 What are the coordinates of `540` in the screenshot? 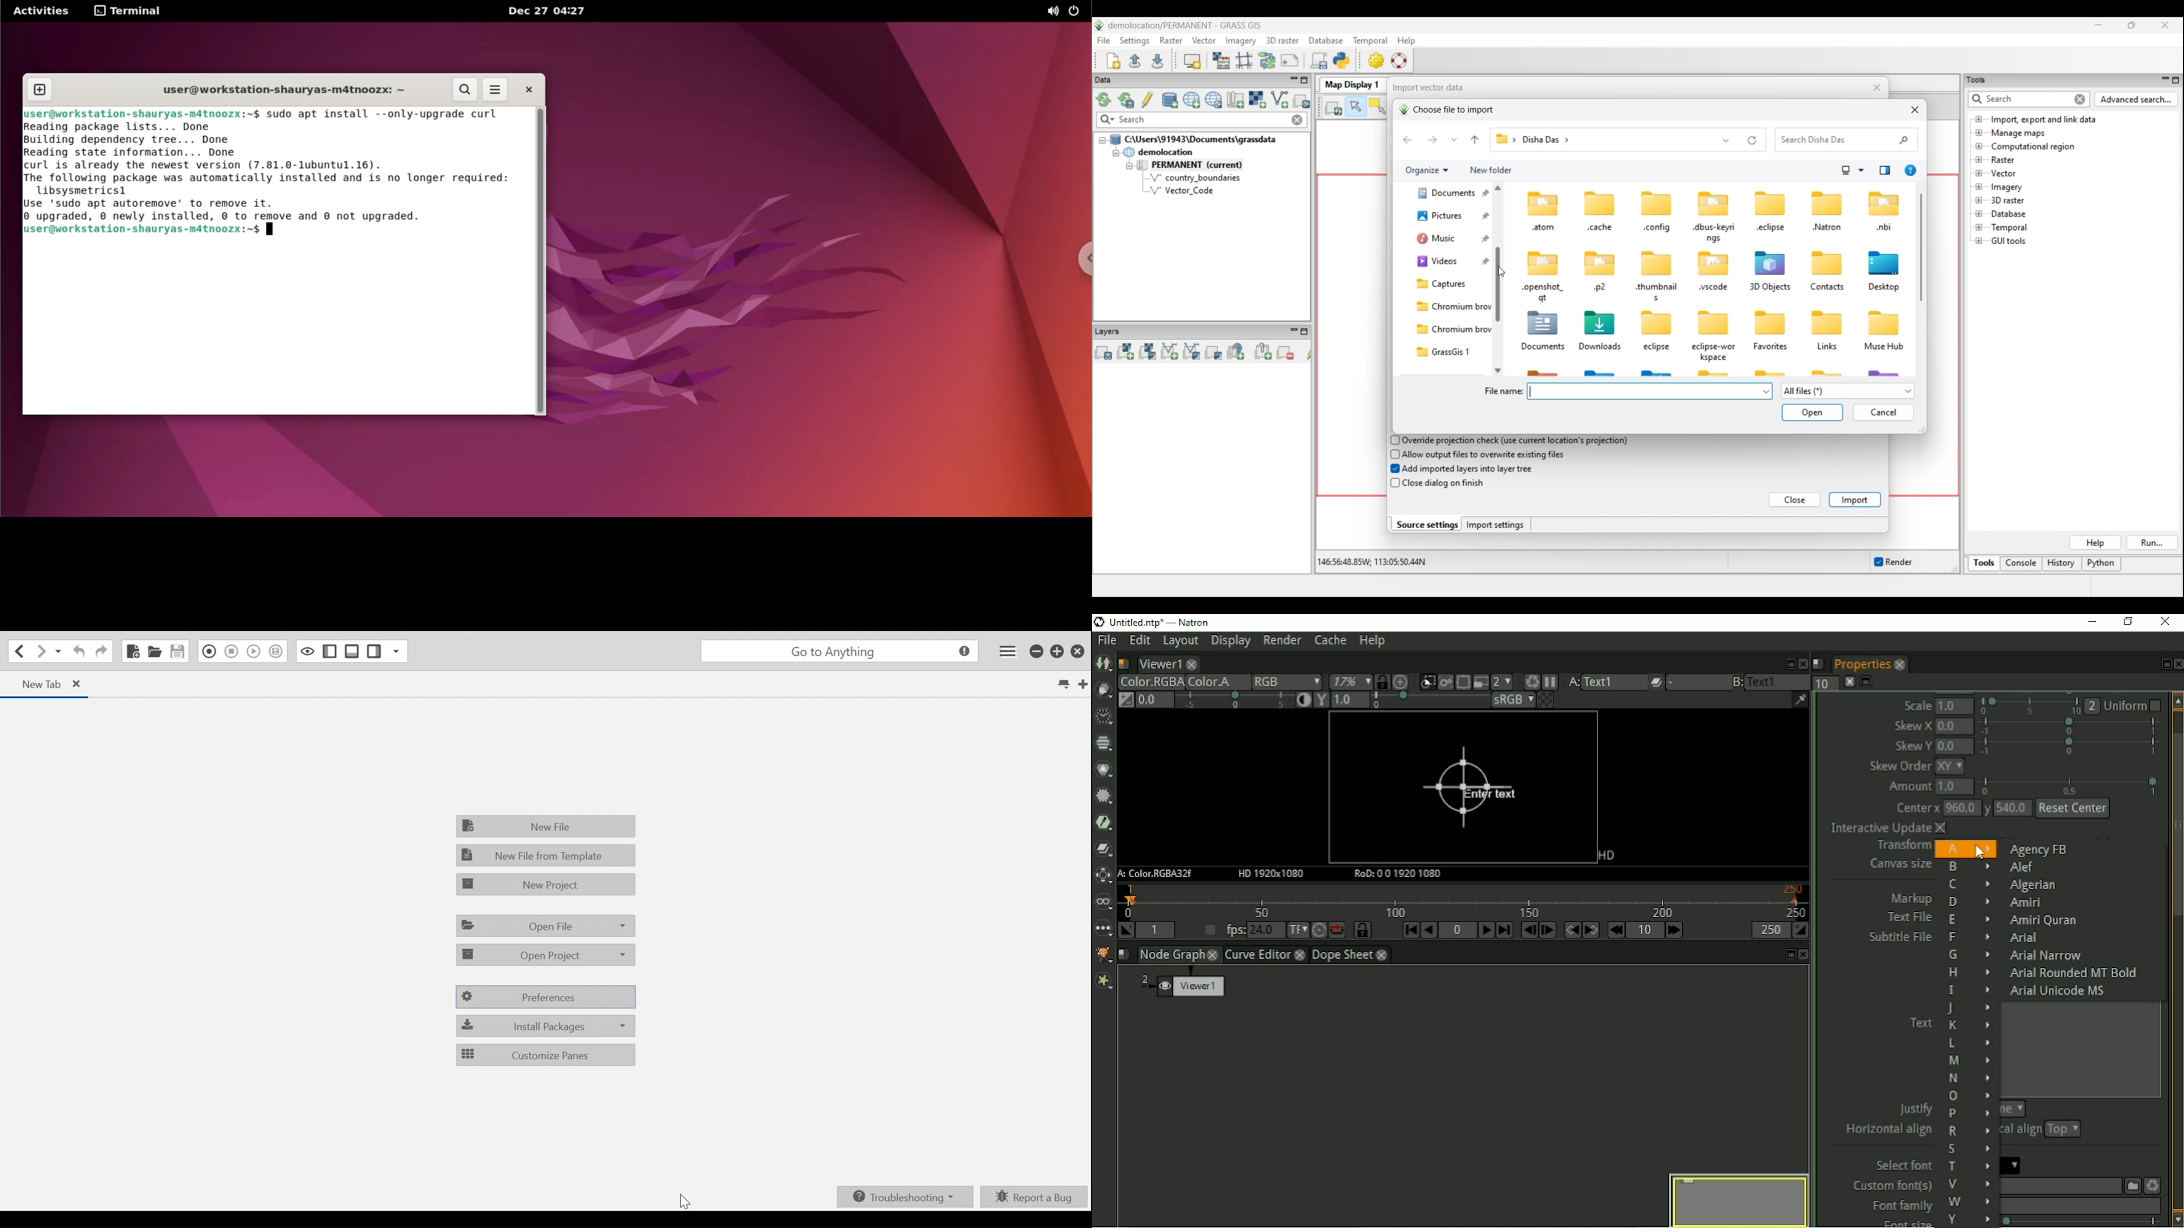 It's located at (2013, 810).